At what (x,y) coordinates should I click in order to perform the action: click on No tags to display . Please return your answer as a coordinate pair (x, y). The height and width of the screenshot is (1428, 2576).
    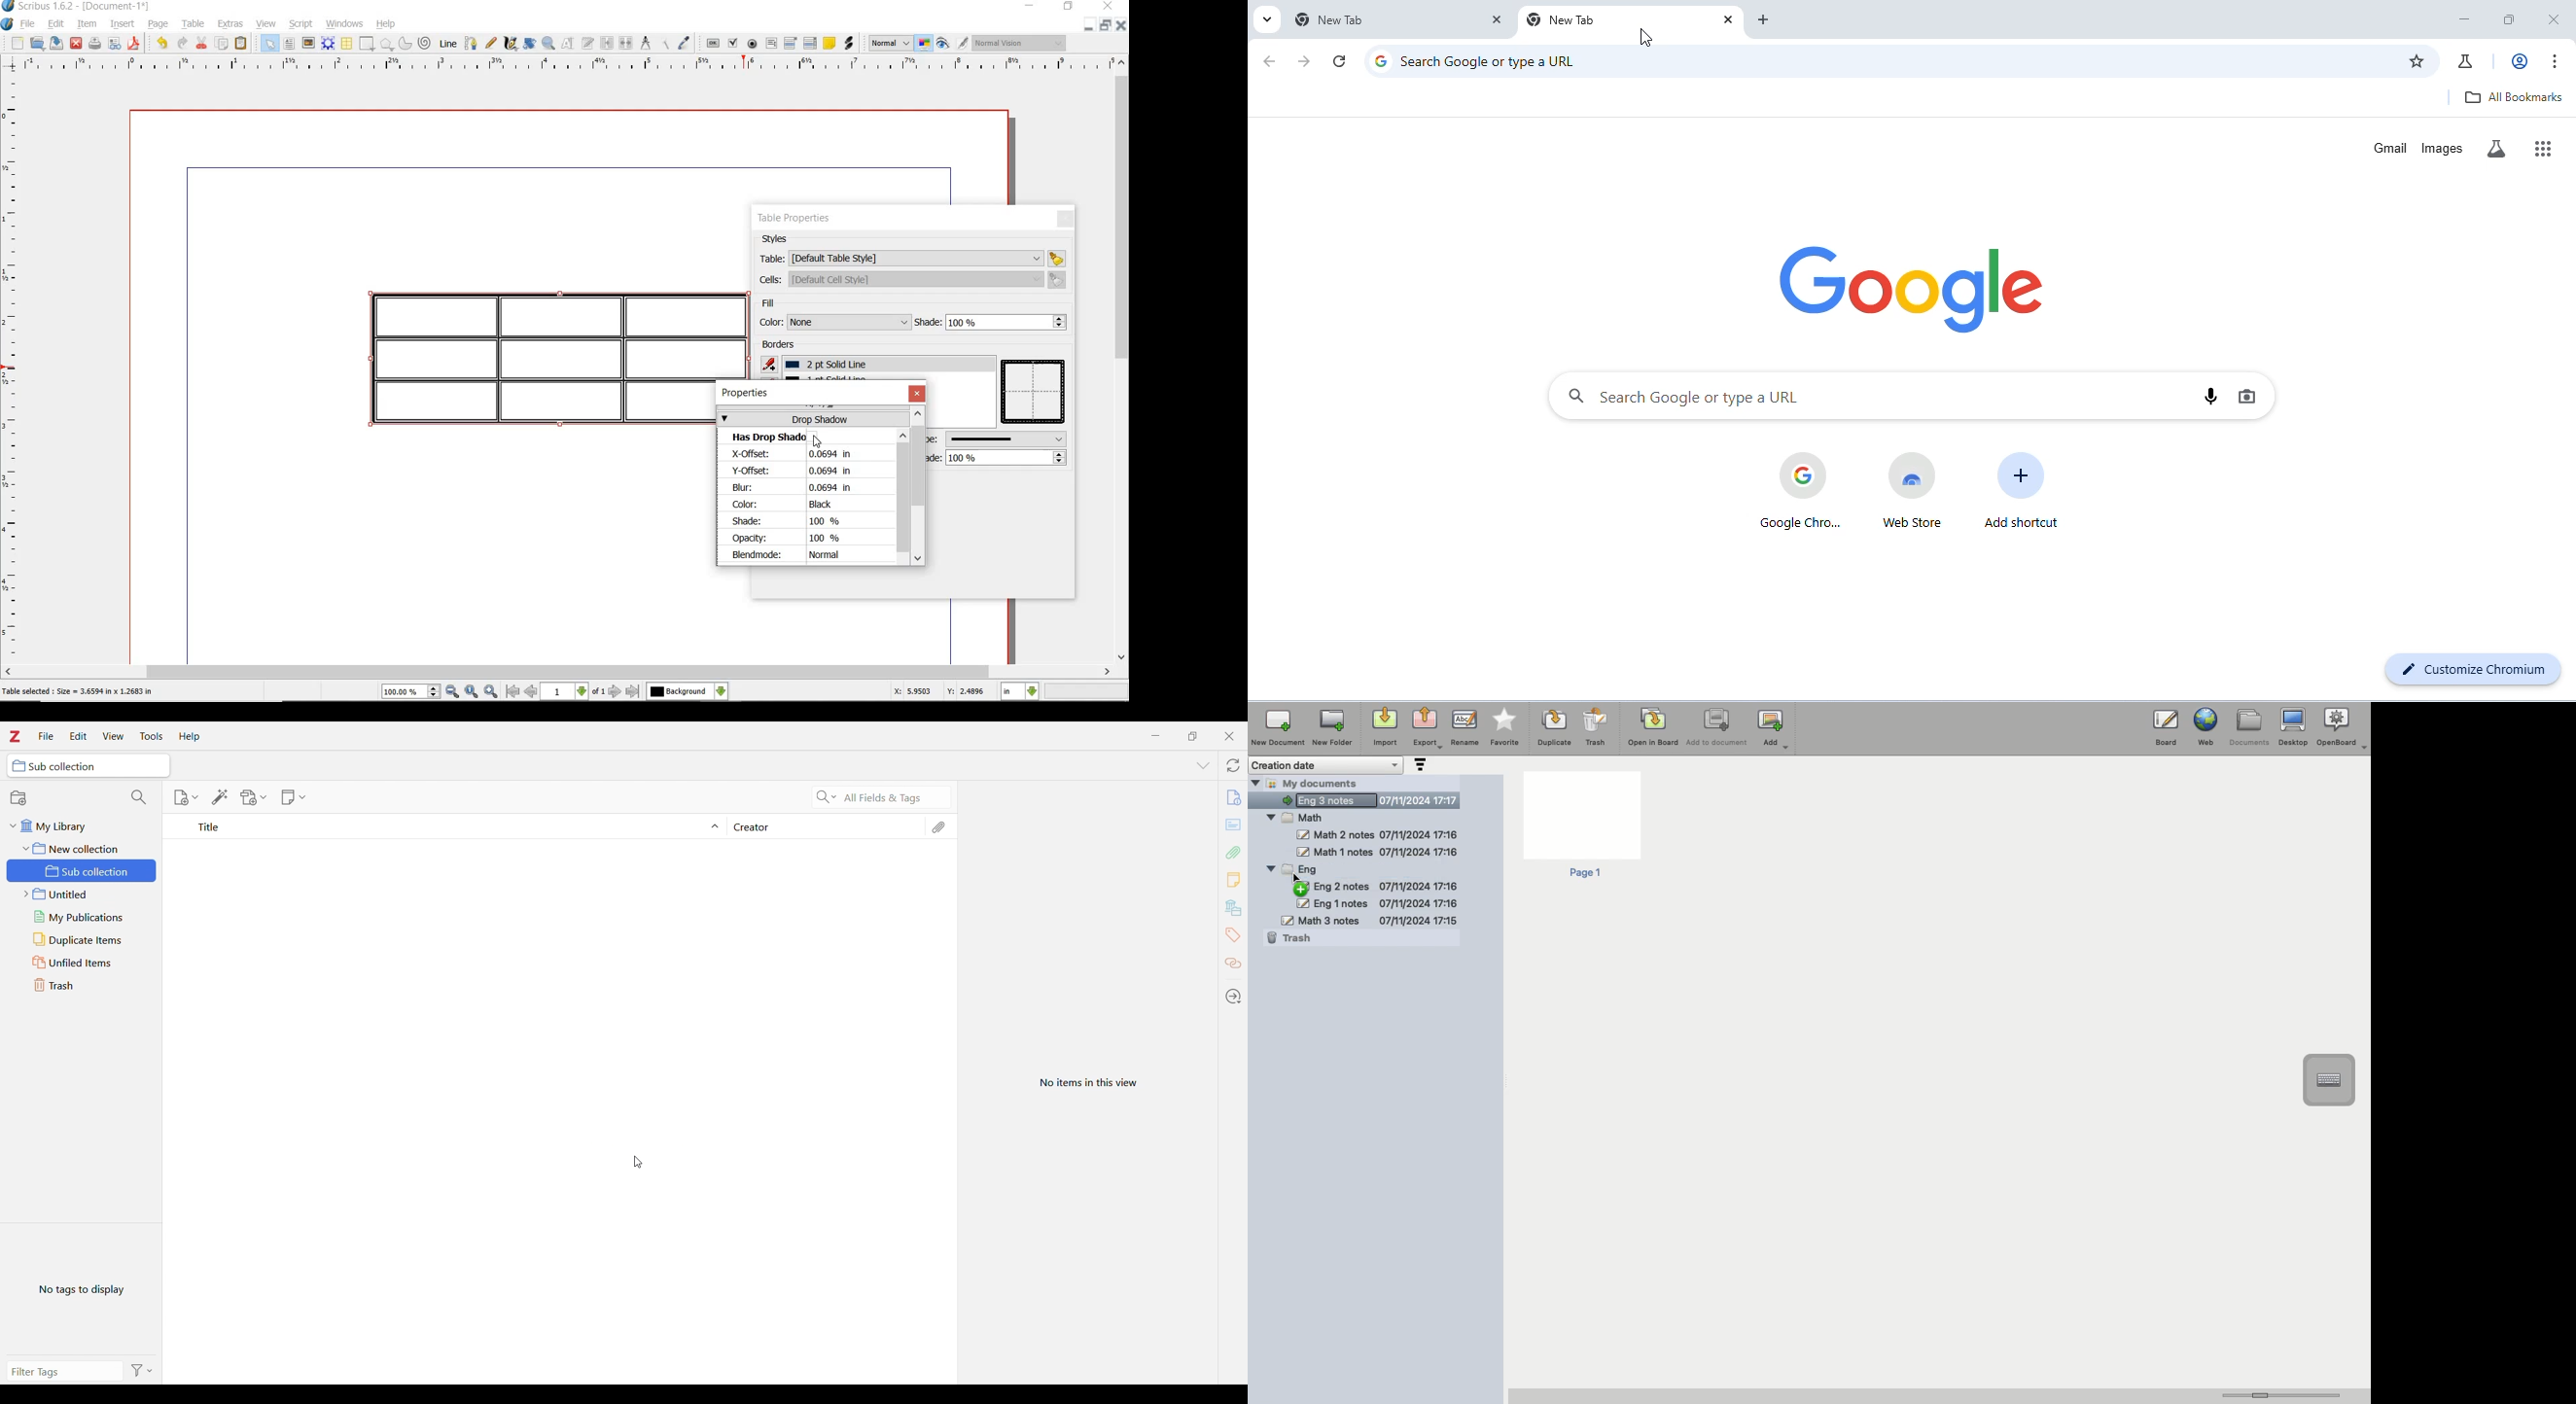
    Looking at the image, I should click on (79, 1290).